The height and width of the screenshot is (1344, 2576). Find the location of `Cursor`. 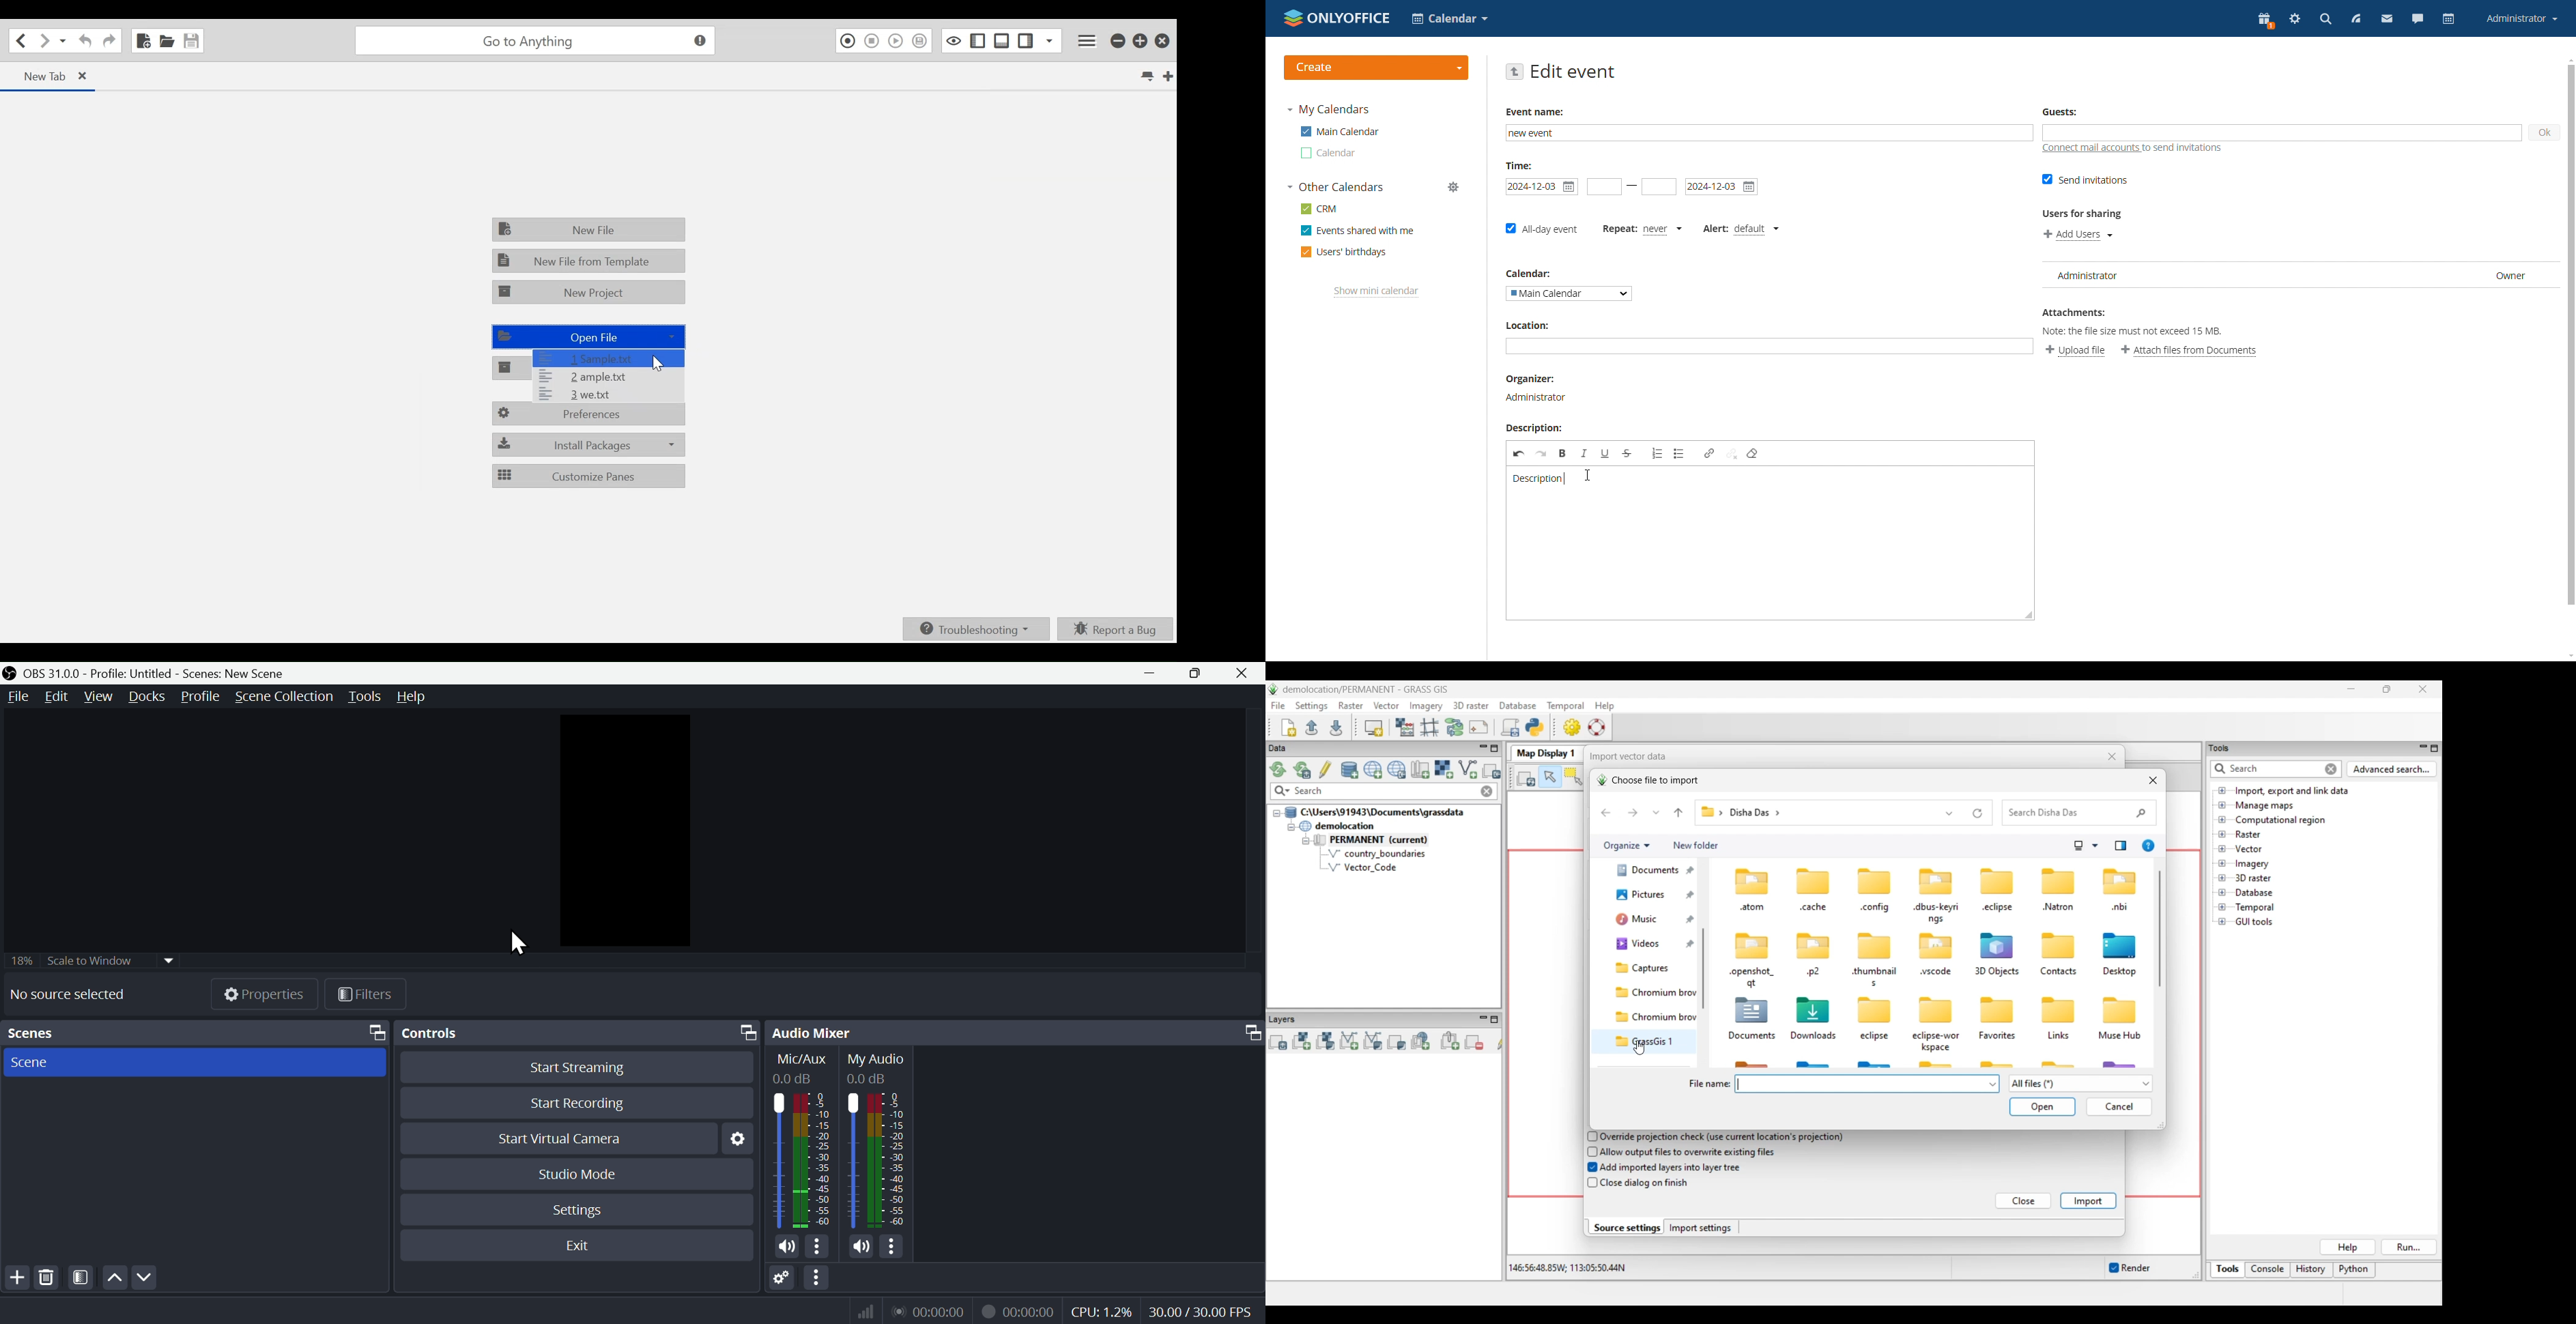

Cursor is located at coordinates (663, 367).